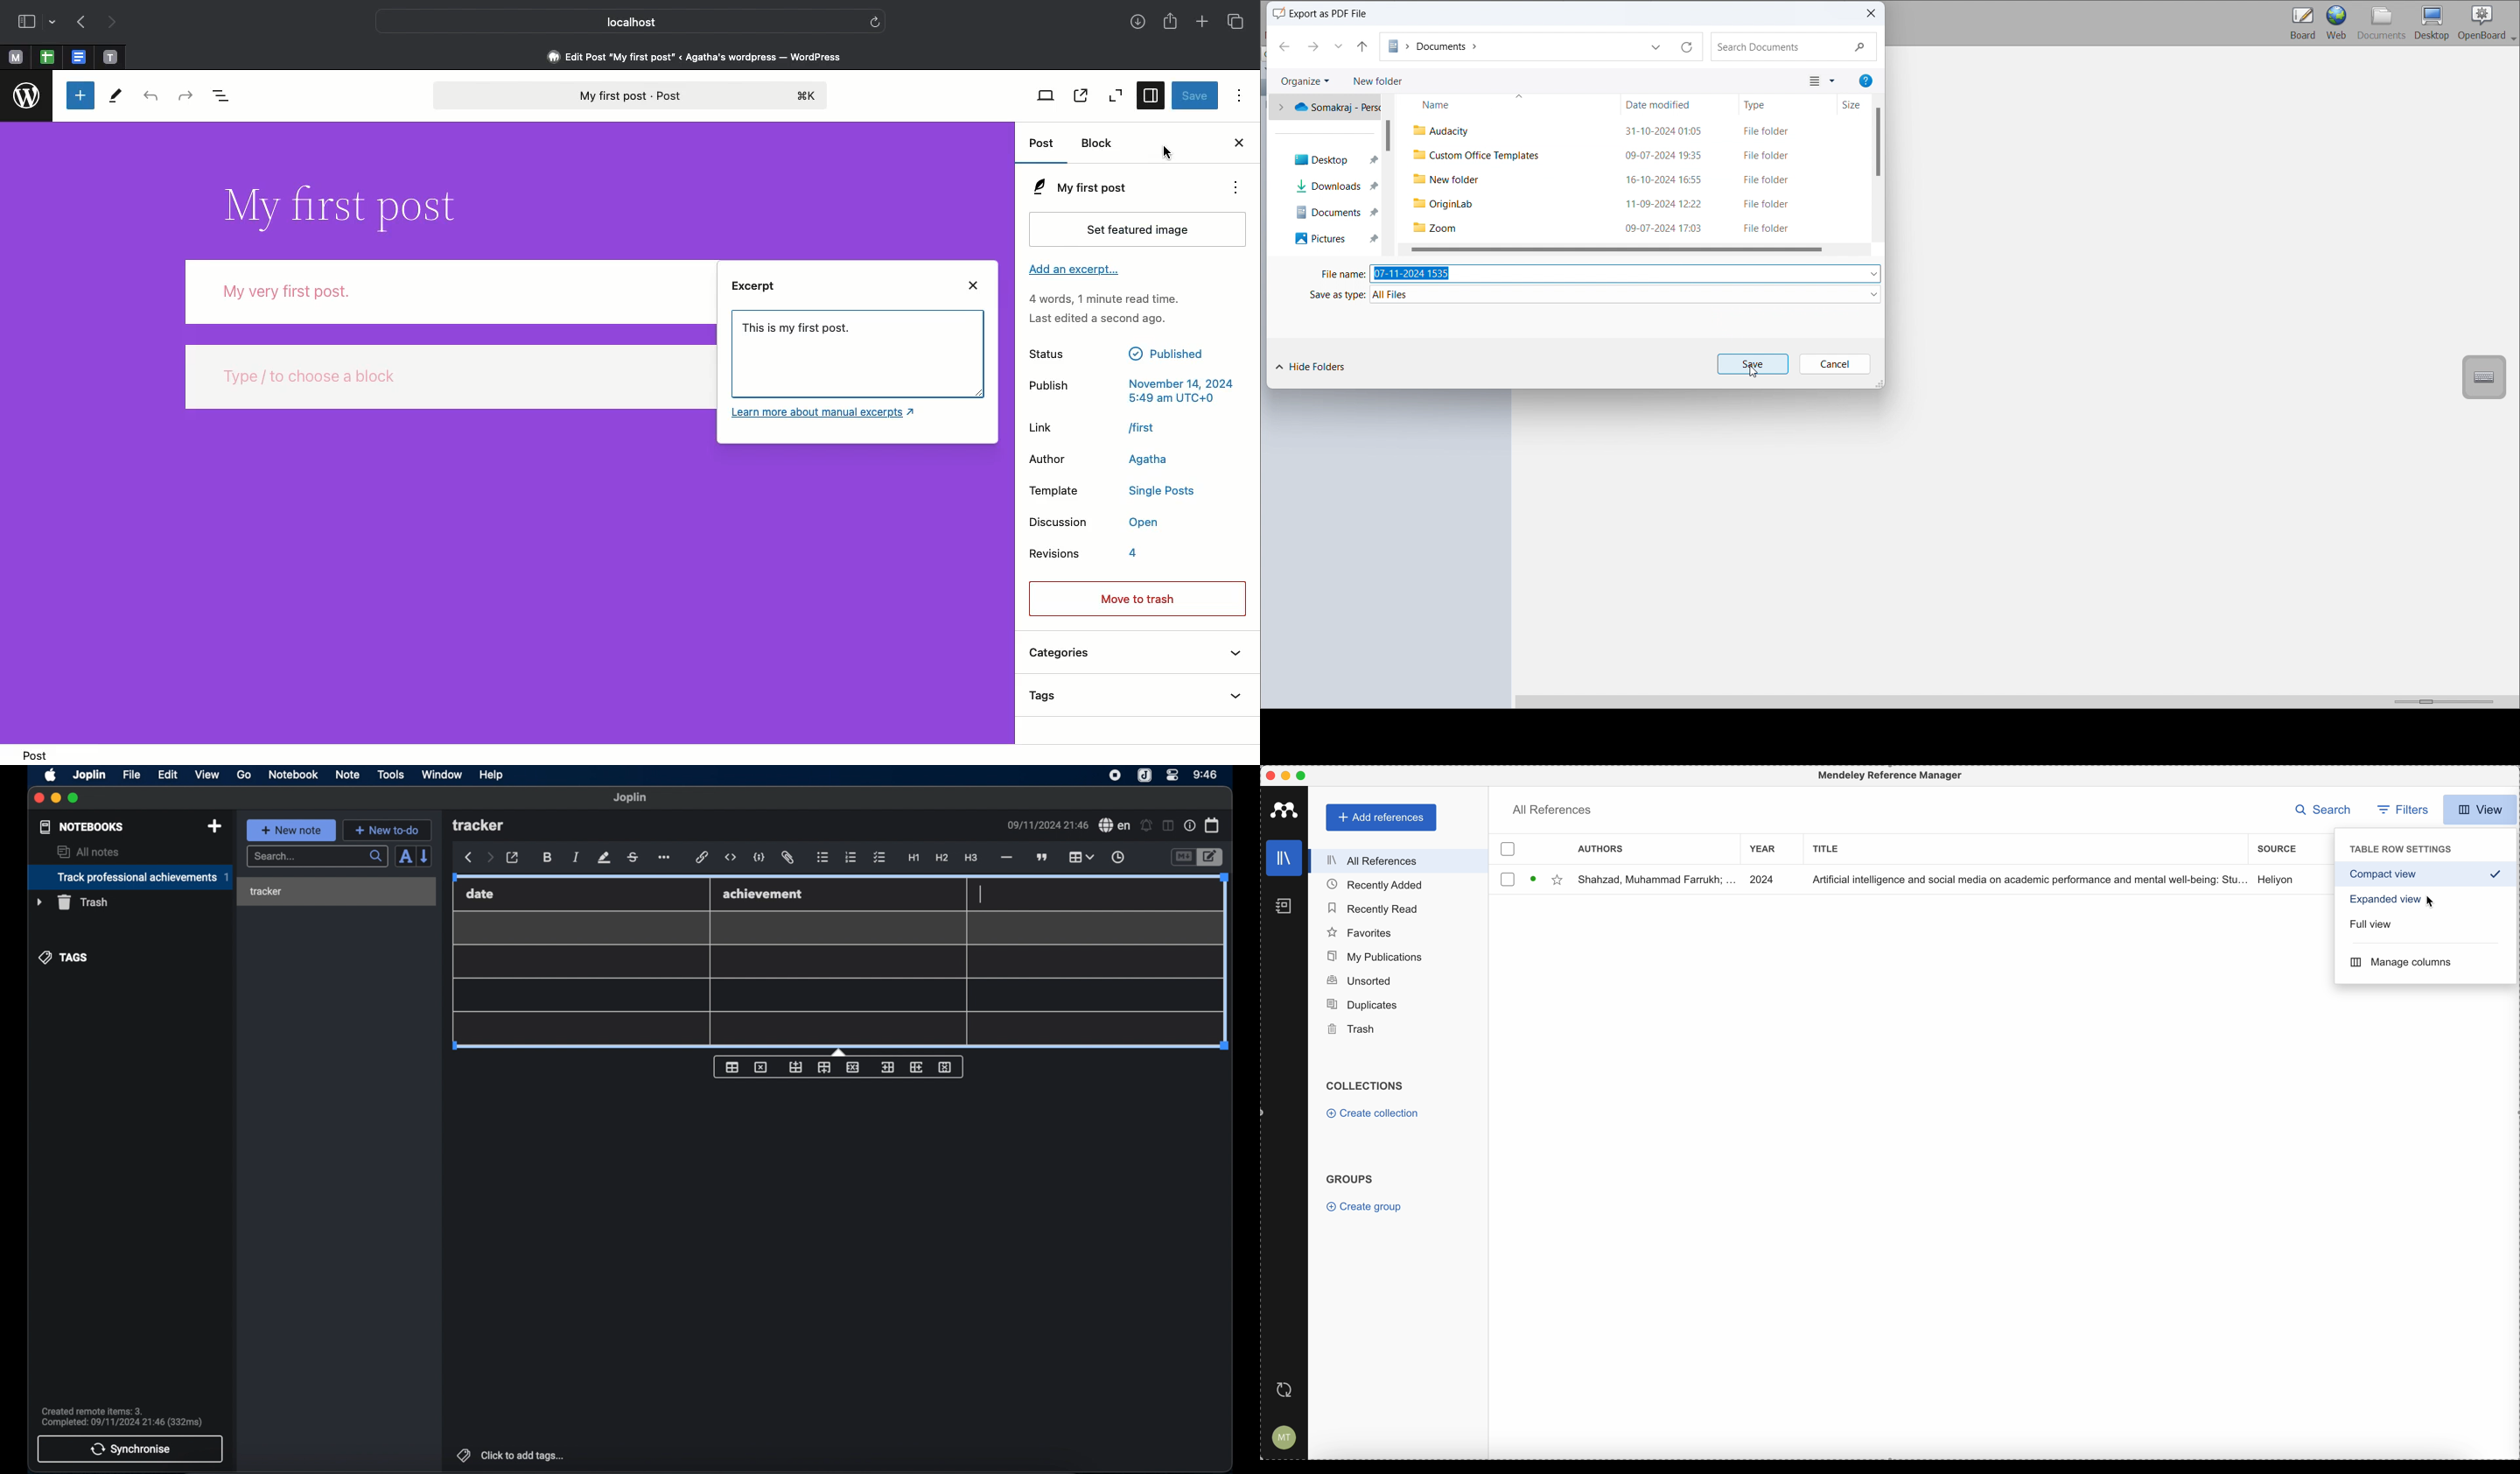 The width and height of the screenshot is (2520, 1484). Describe the element at coordinates (1146, 825) in the screenshot. I see `set alarm` at that location.